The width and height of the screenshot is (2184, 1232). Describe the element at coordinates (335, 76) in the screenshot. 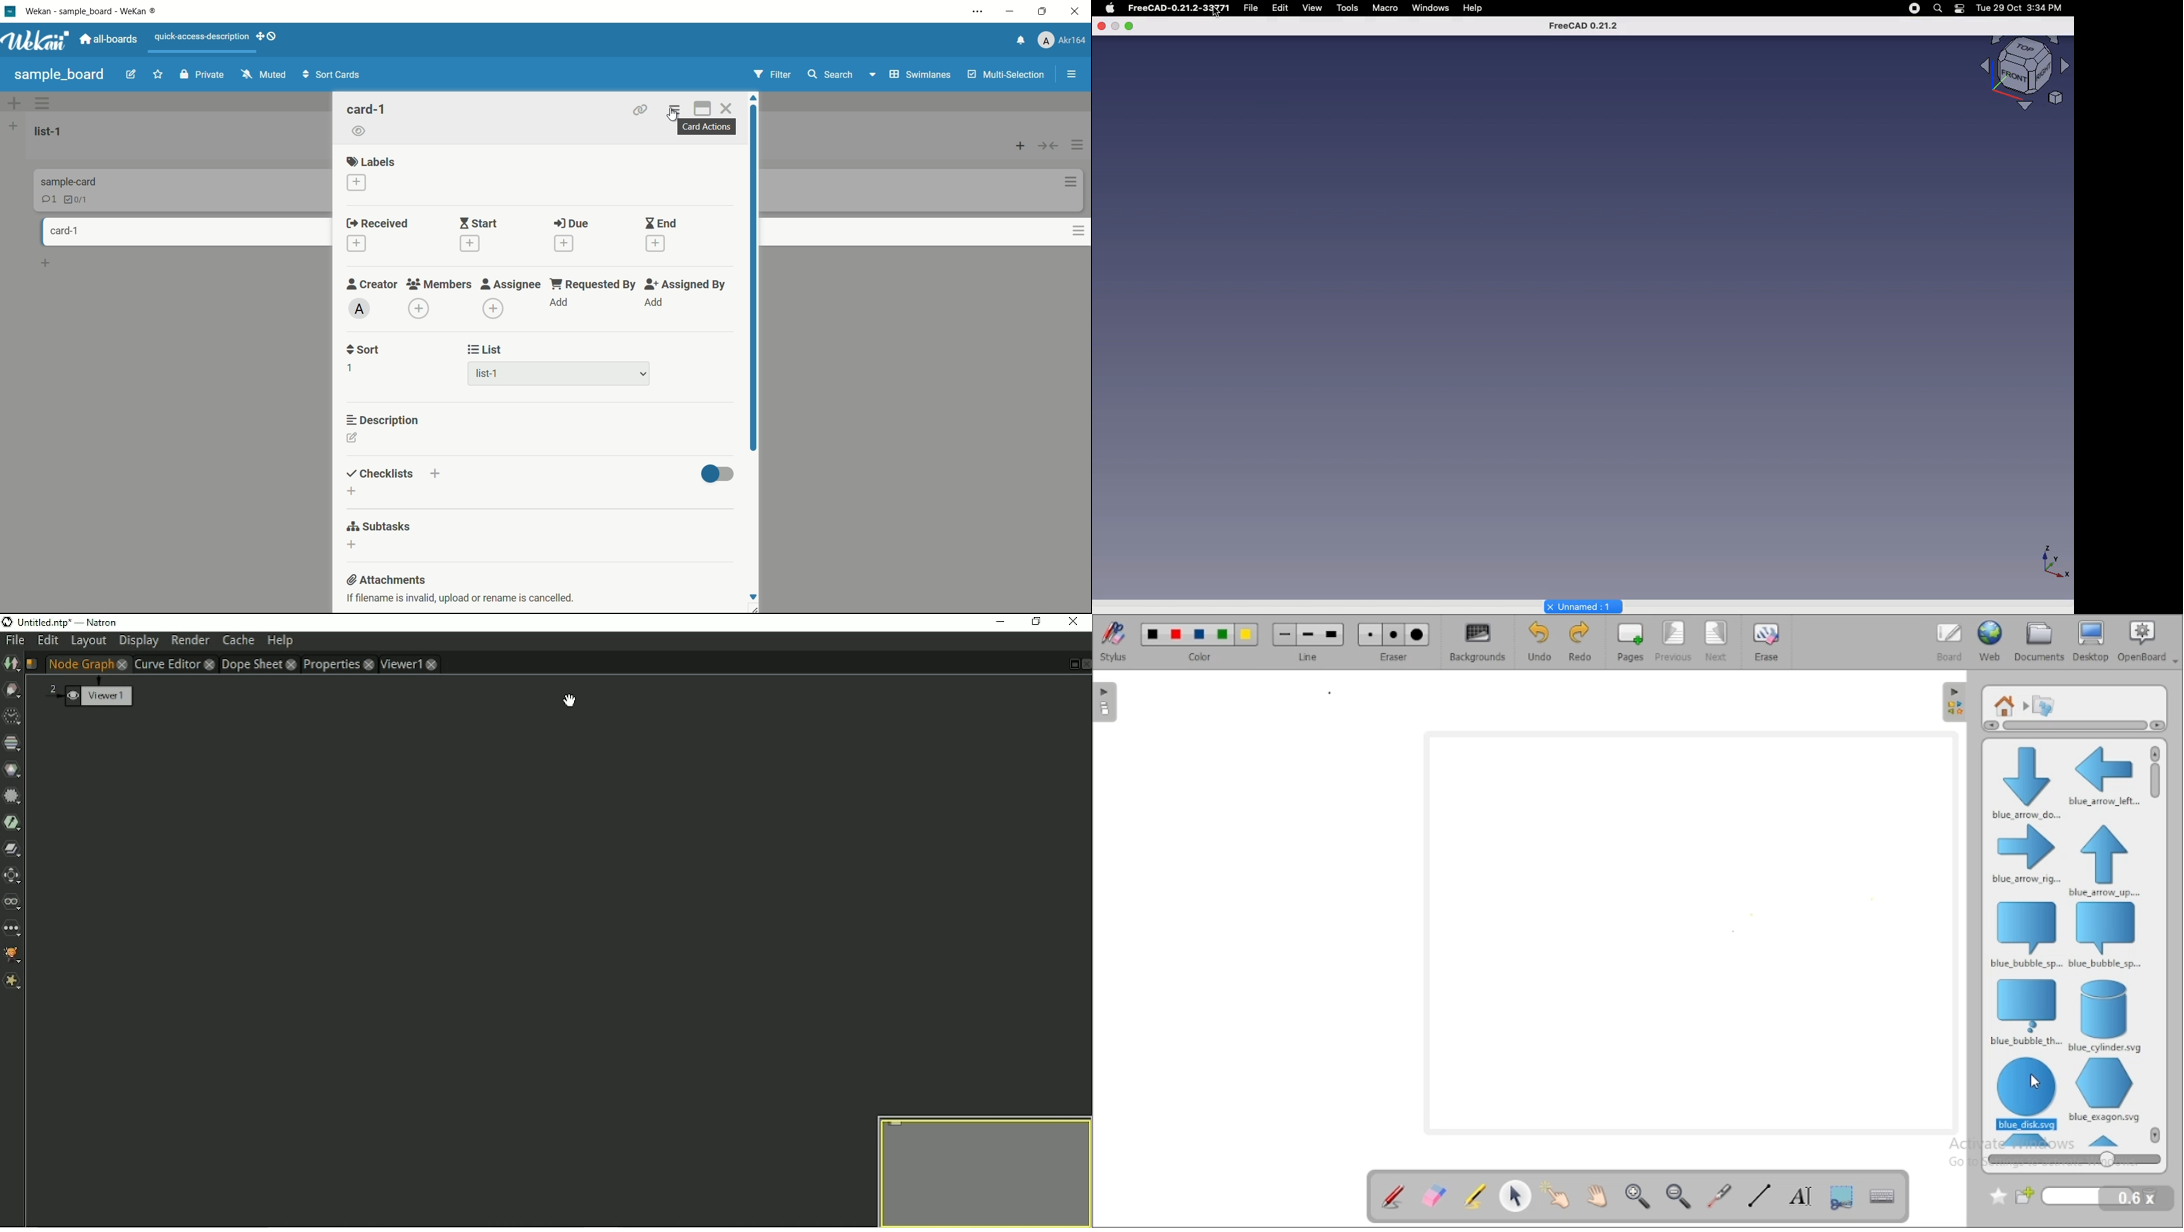

I see `sort cards` at that location.